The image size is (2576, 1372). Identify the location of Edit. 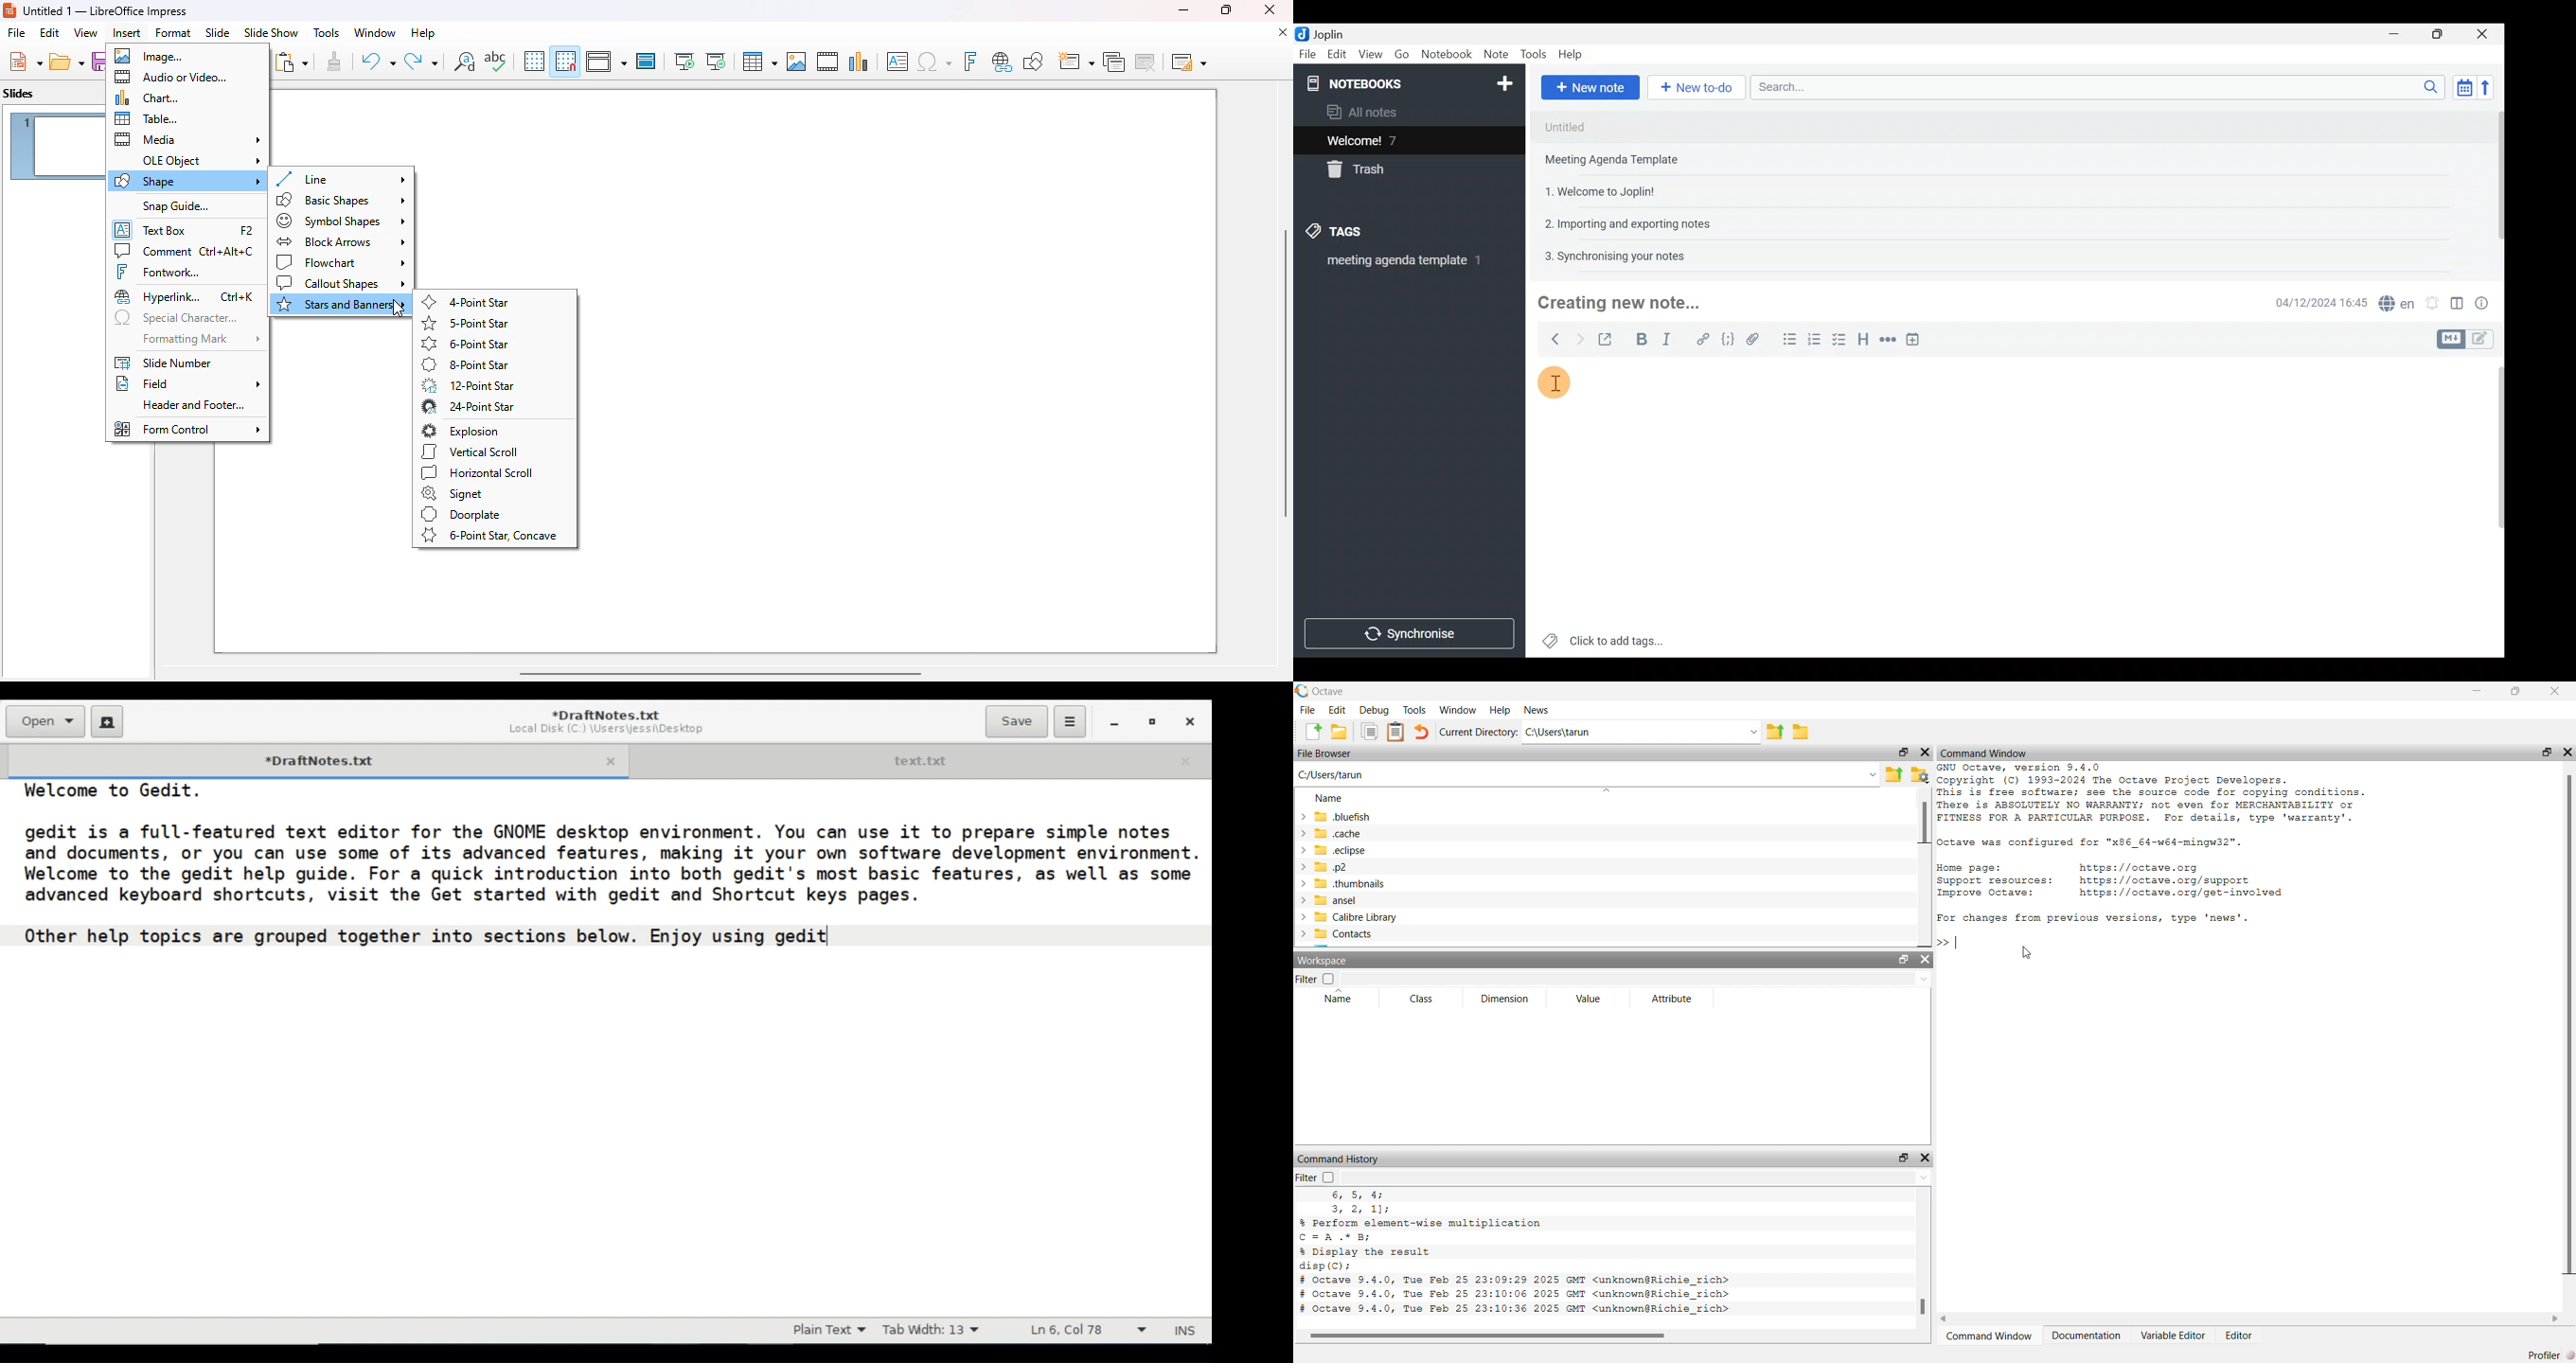
(1337, 710).